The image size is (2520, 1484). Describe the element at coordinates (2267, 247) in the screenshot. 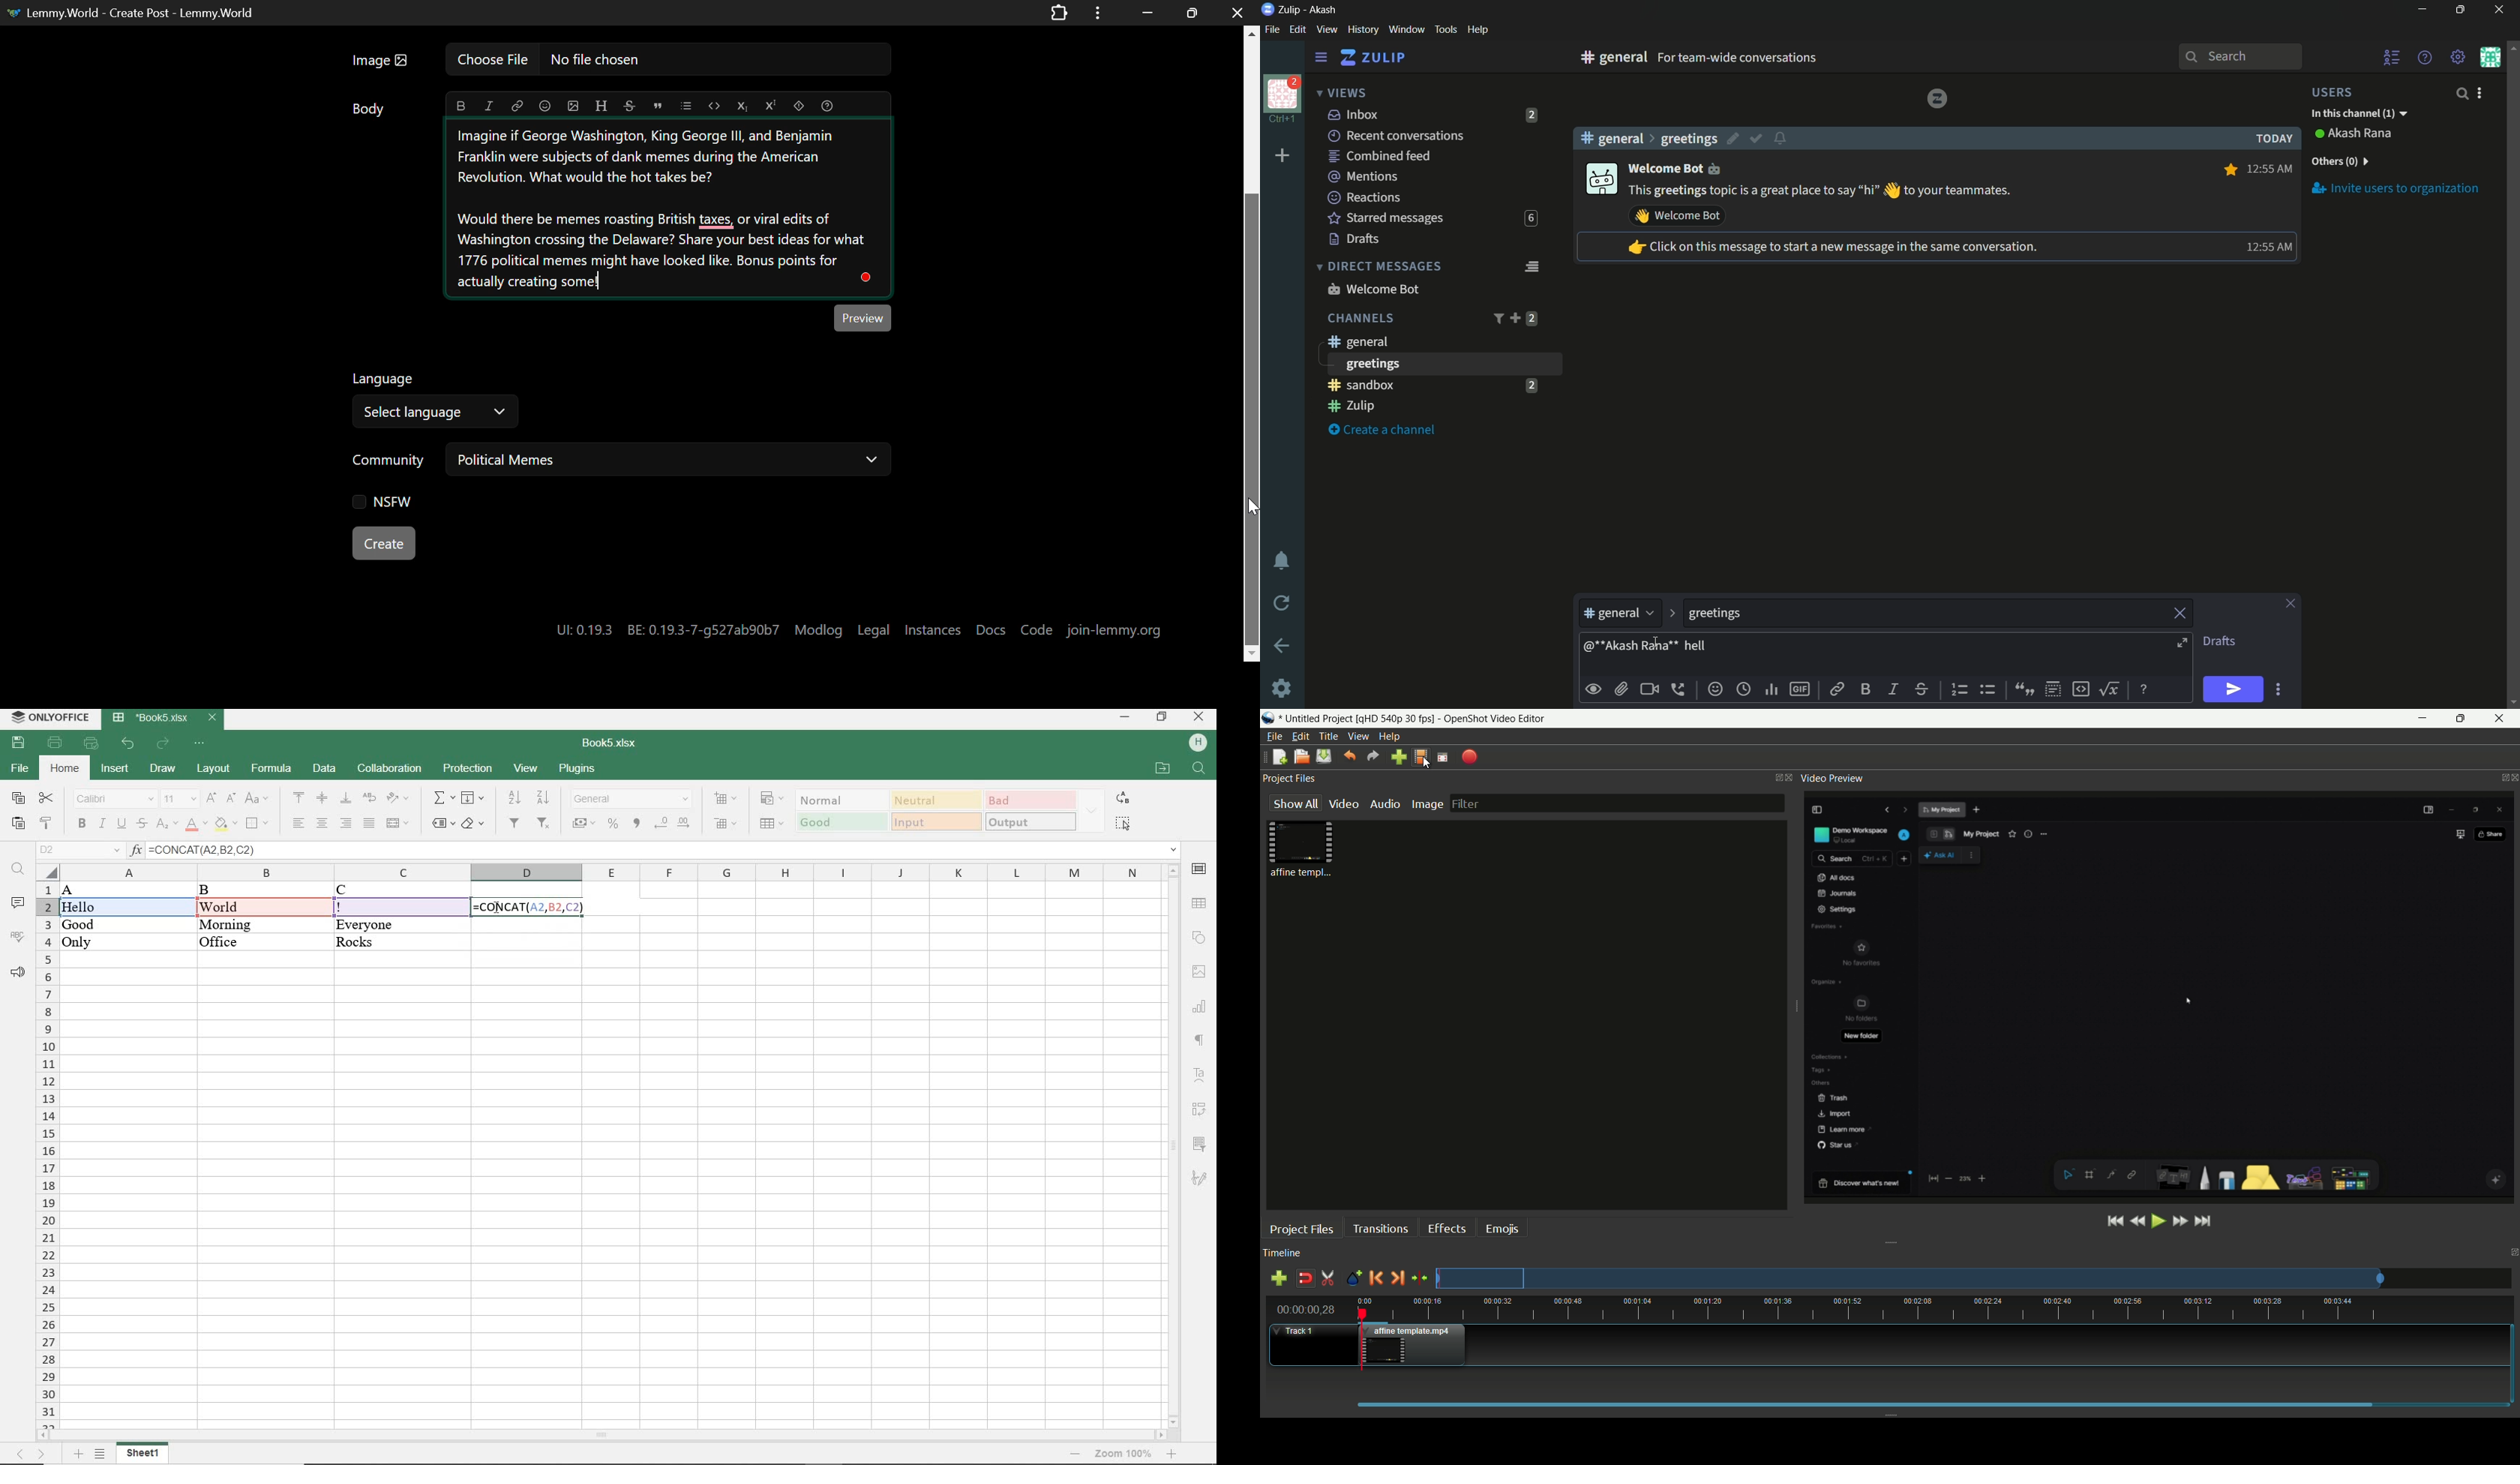

I see `12: 55 AM` at that location.